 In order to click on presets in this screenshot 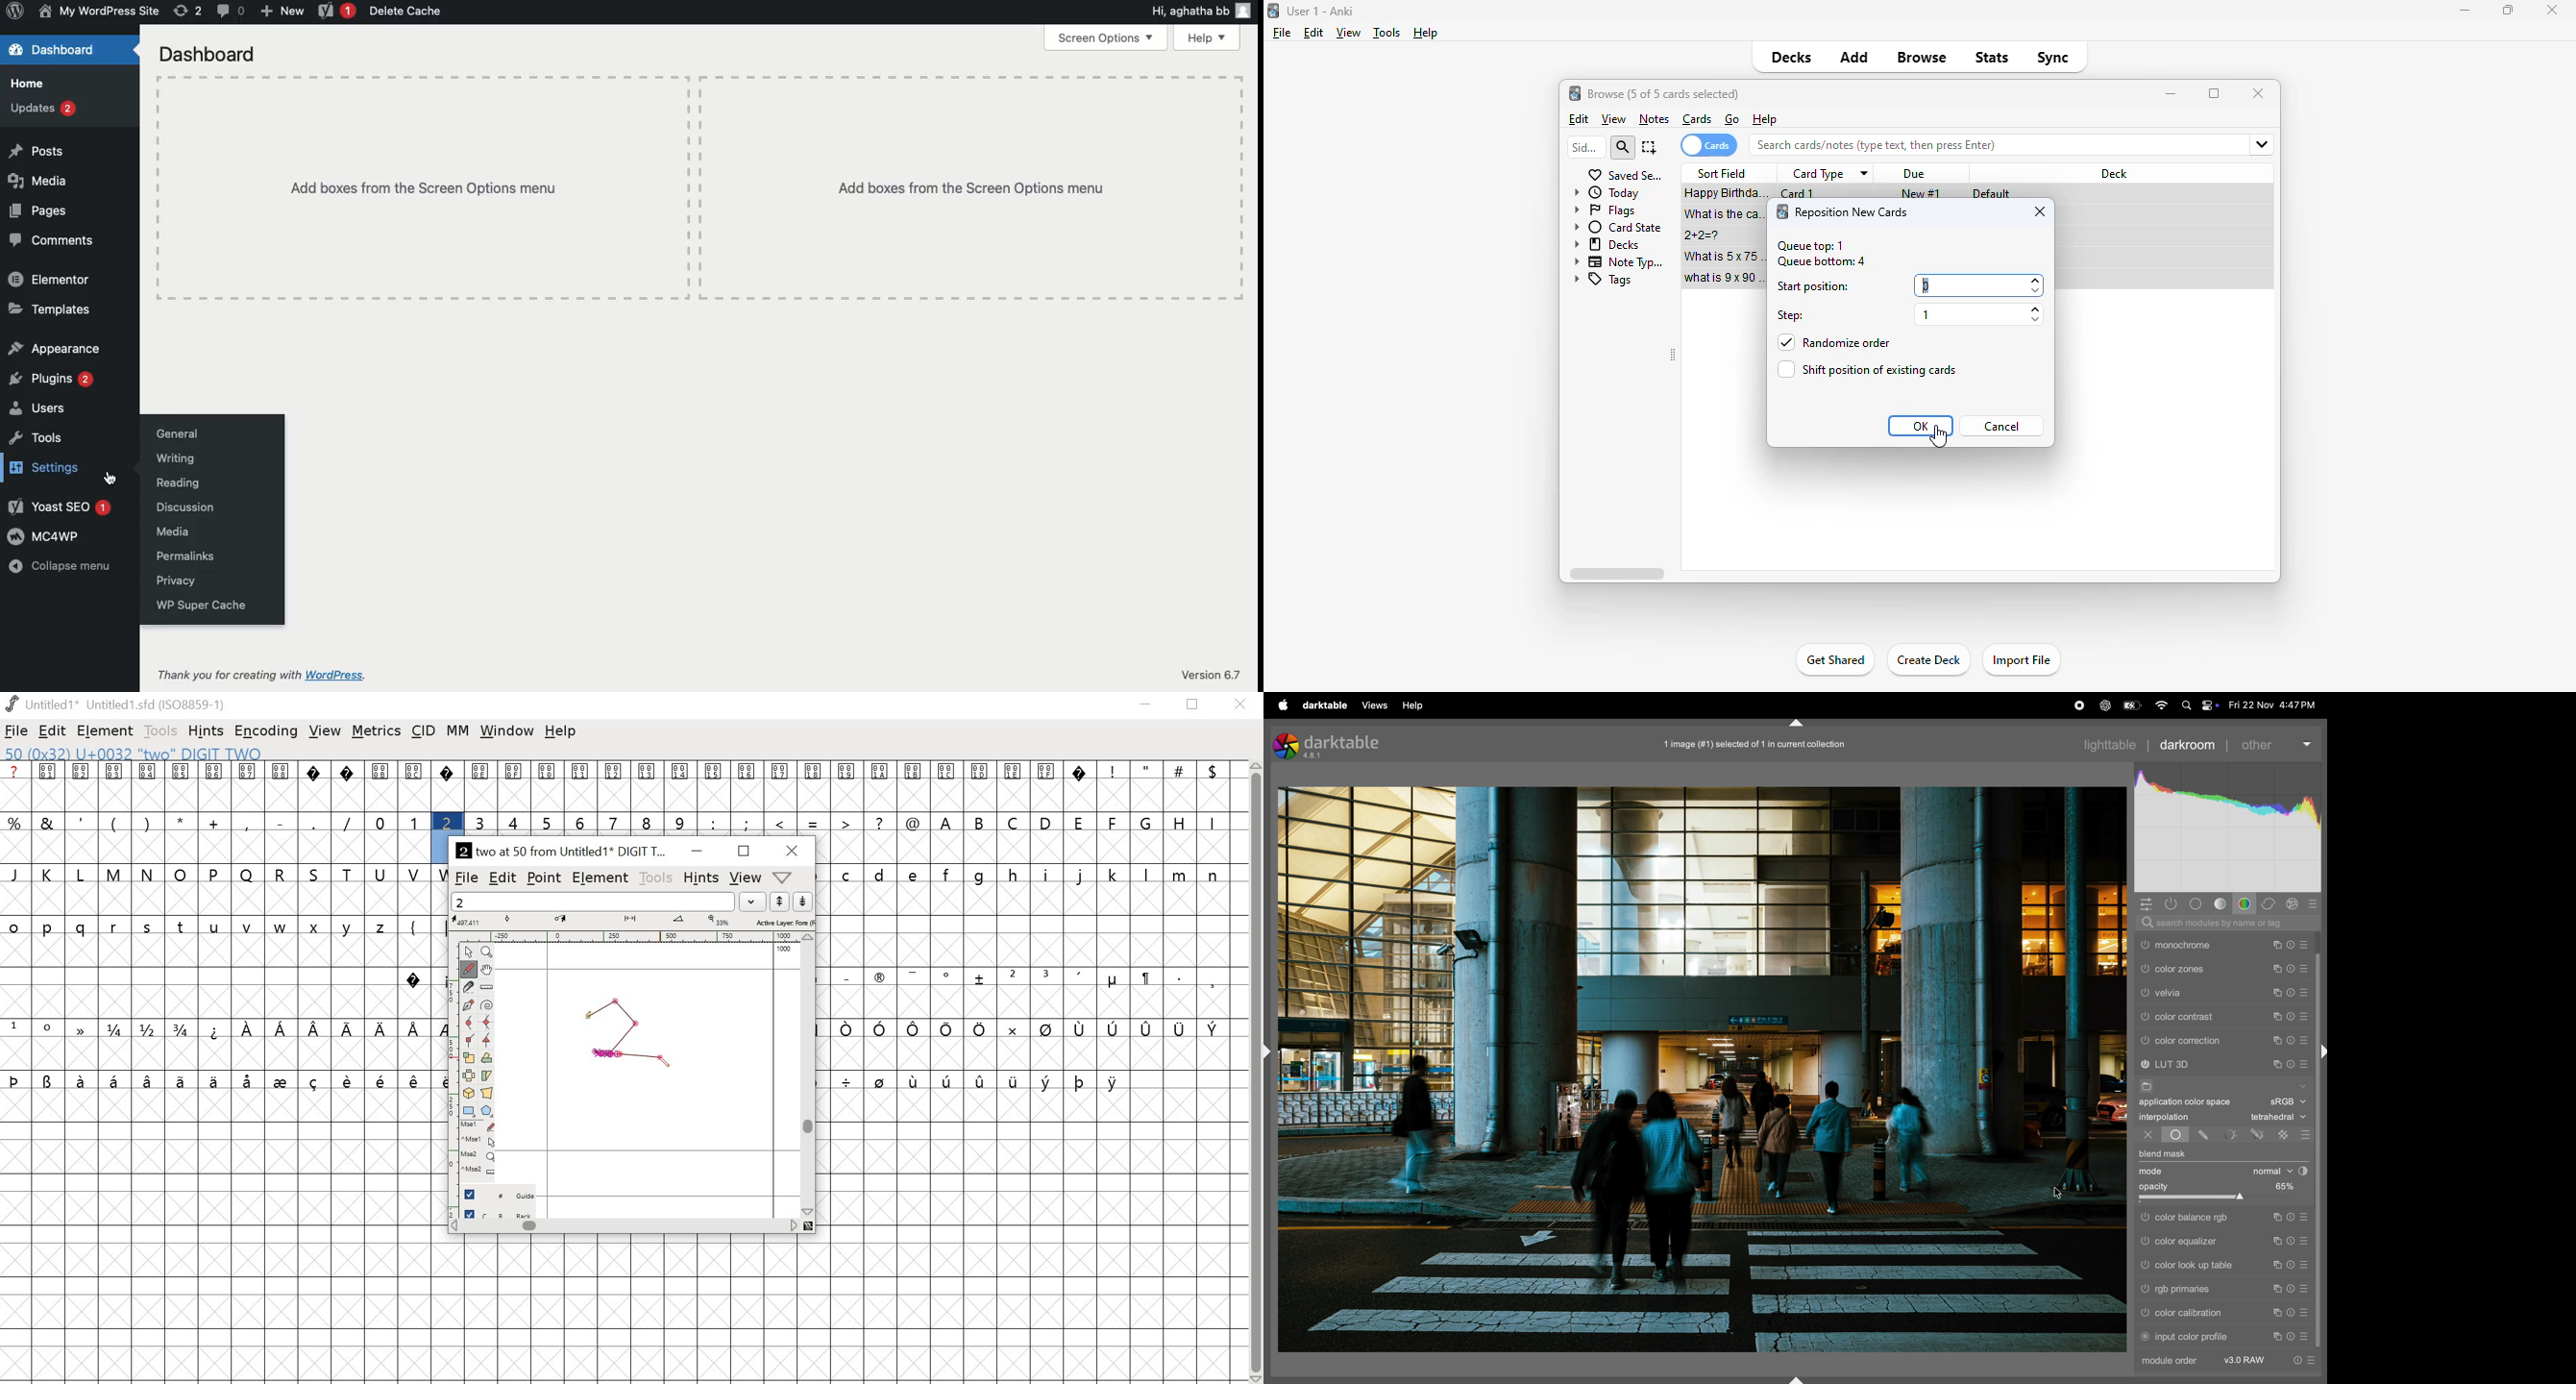, I will do `click(2307, 1040)`.